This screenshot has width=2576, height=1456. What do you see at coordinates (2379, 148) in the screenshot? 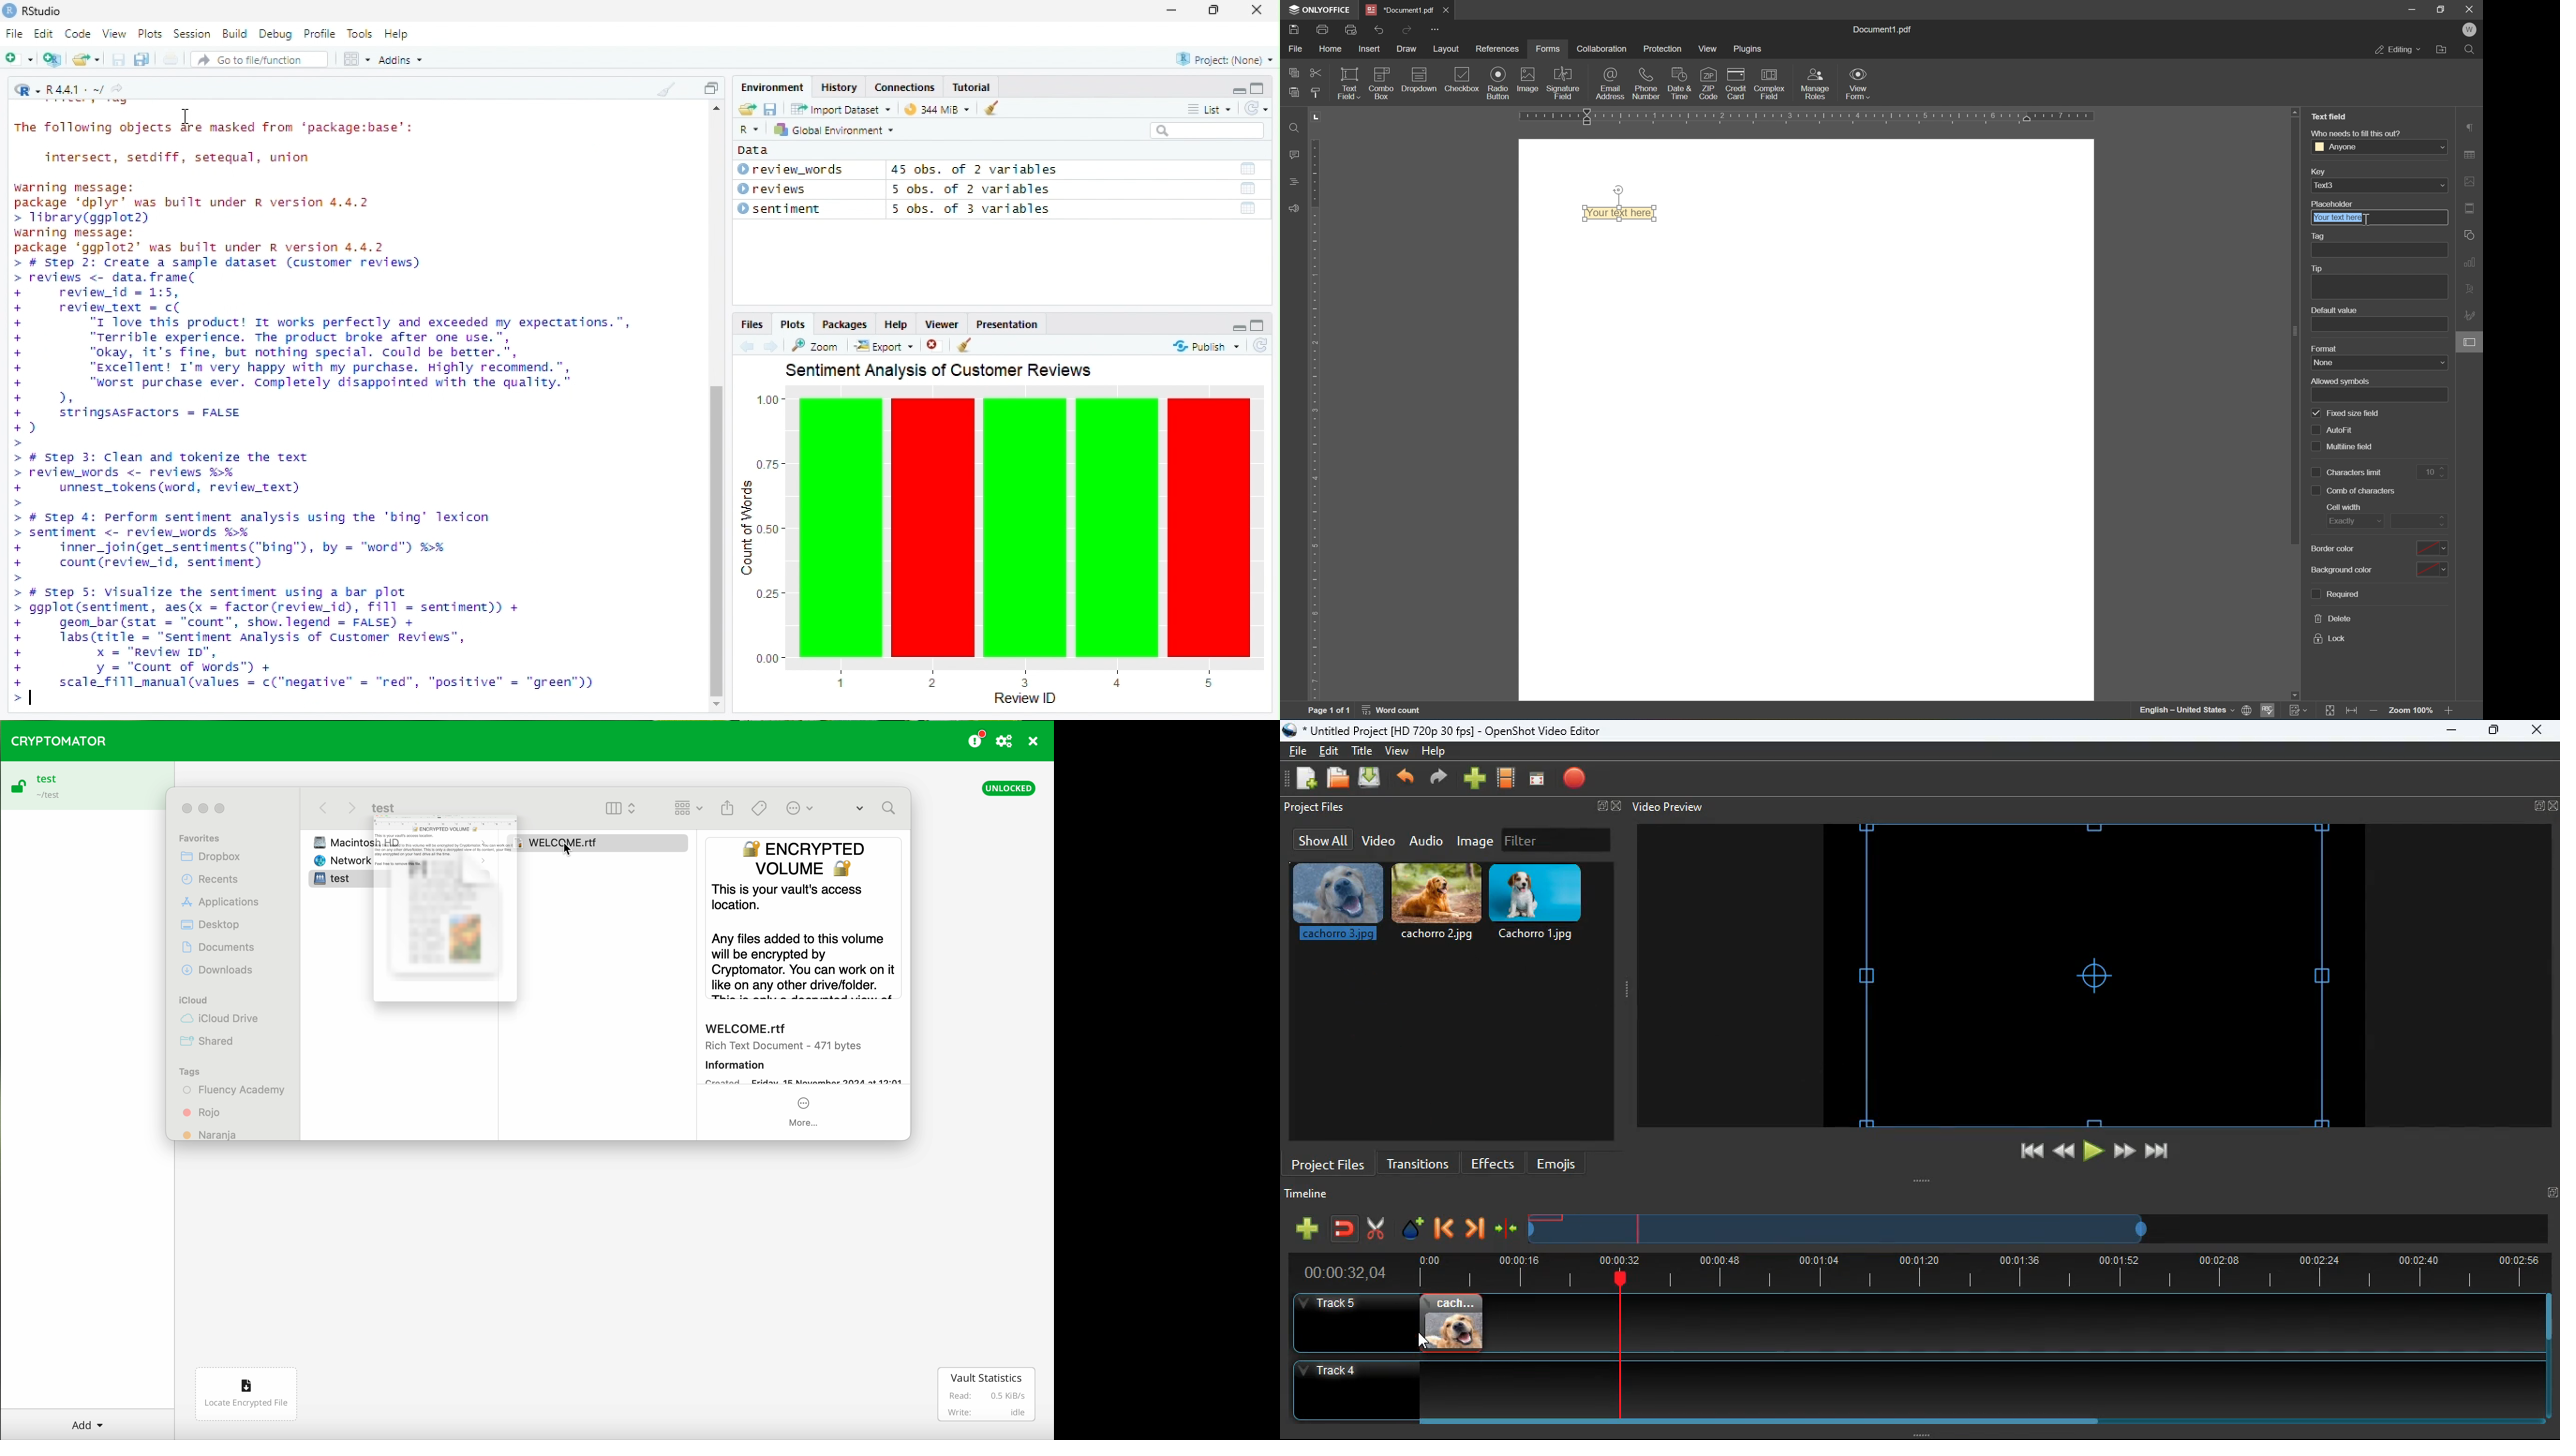
I see `anyone` at bounding box center [2379, 148].